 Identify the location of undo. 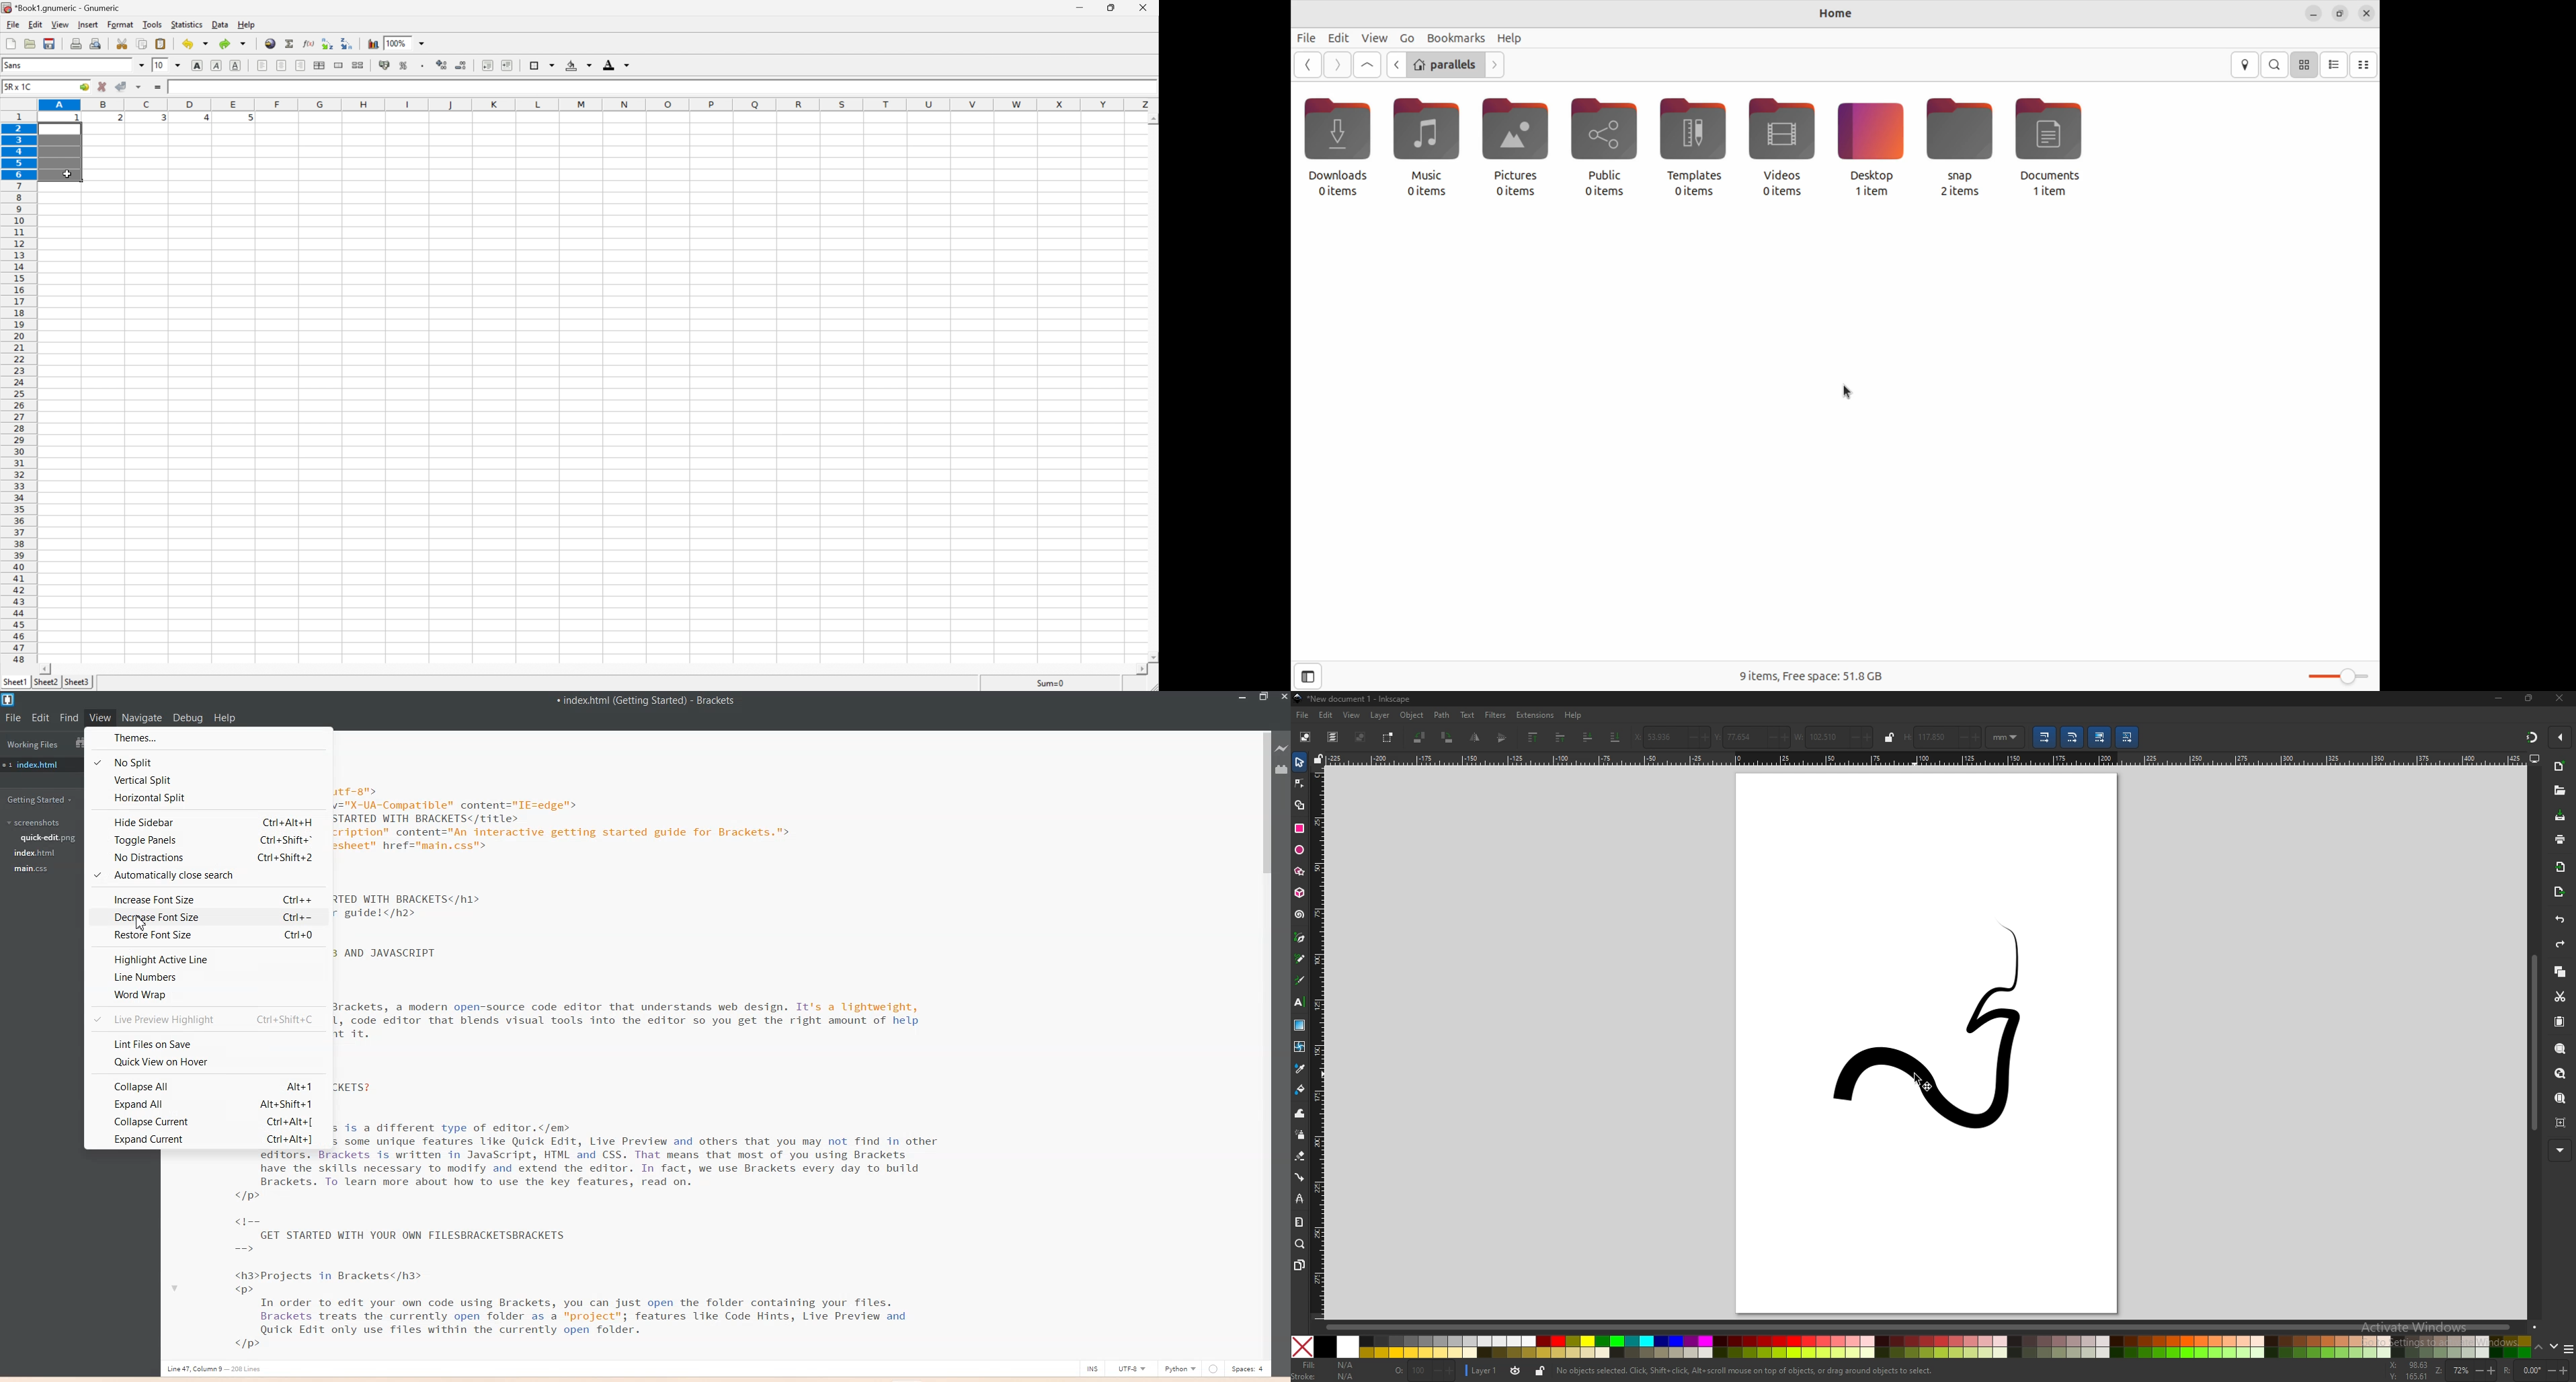
(196, 43).